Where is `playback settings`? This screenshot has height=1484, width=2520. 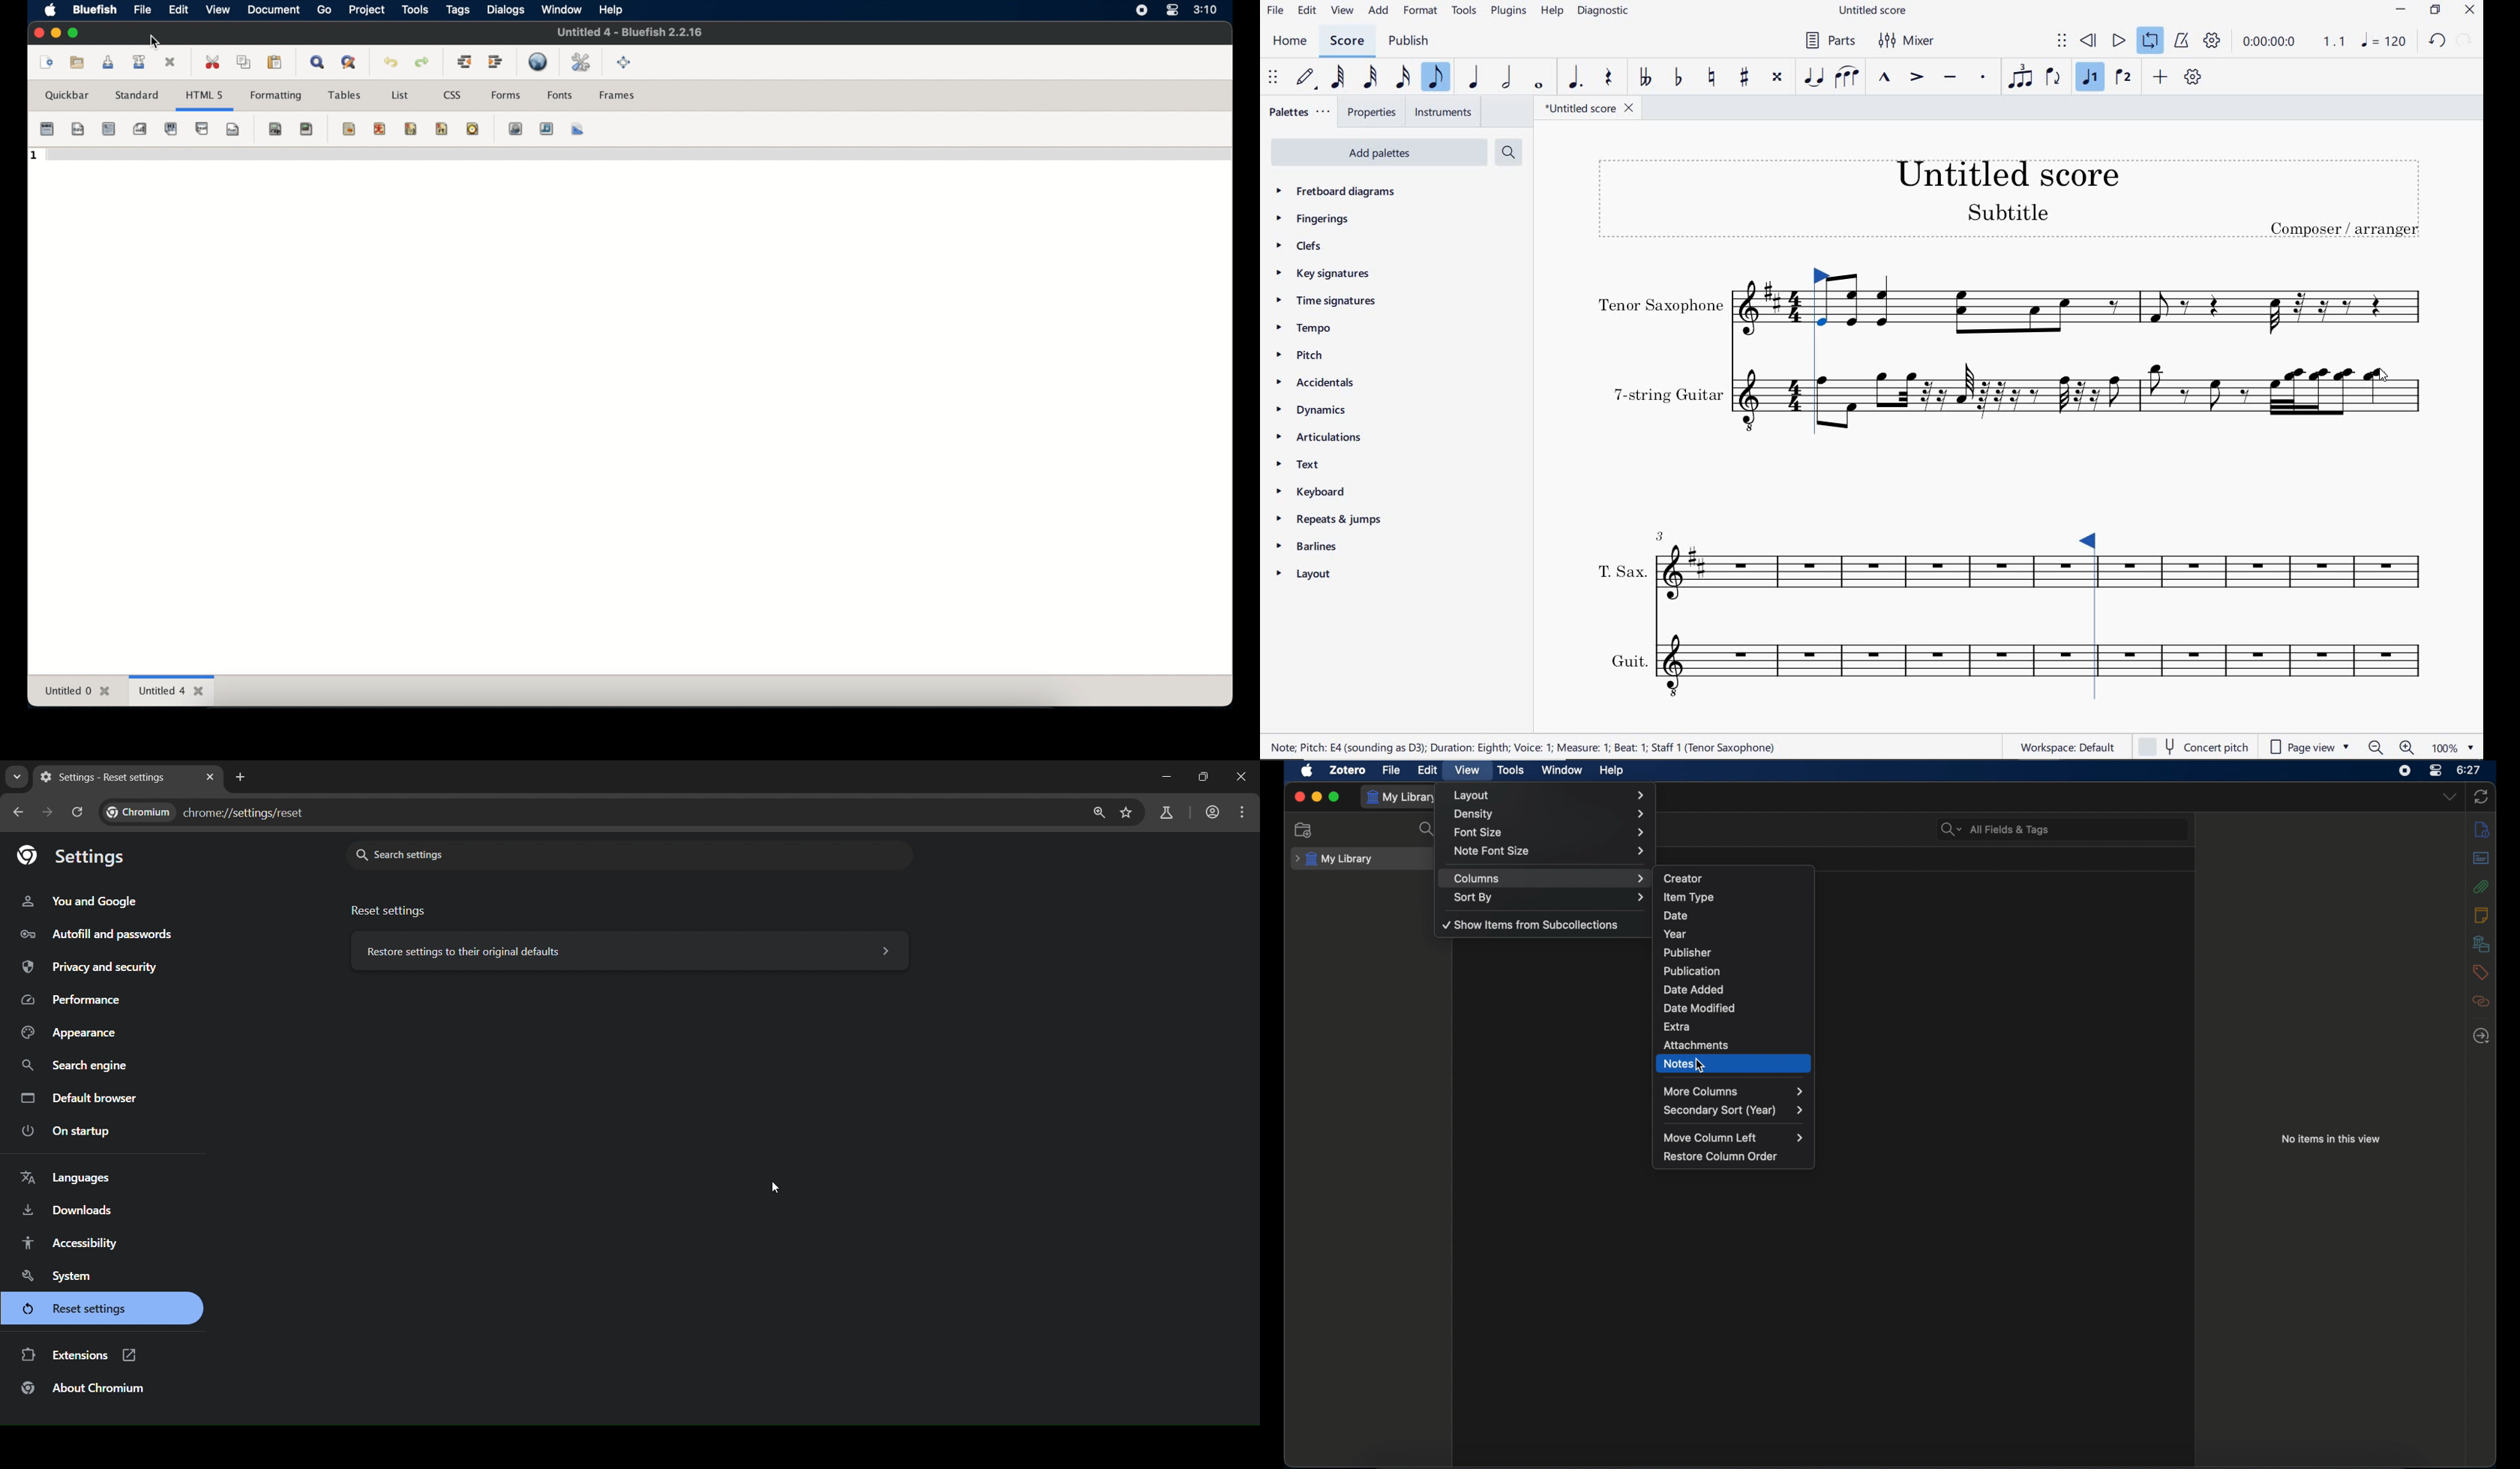 playback settings is located at coordinates (2204, 78).